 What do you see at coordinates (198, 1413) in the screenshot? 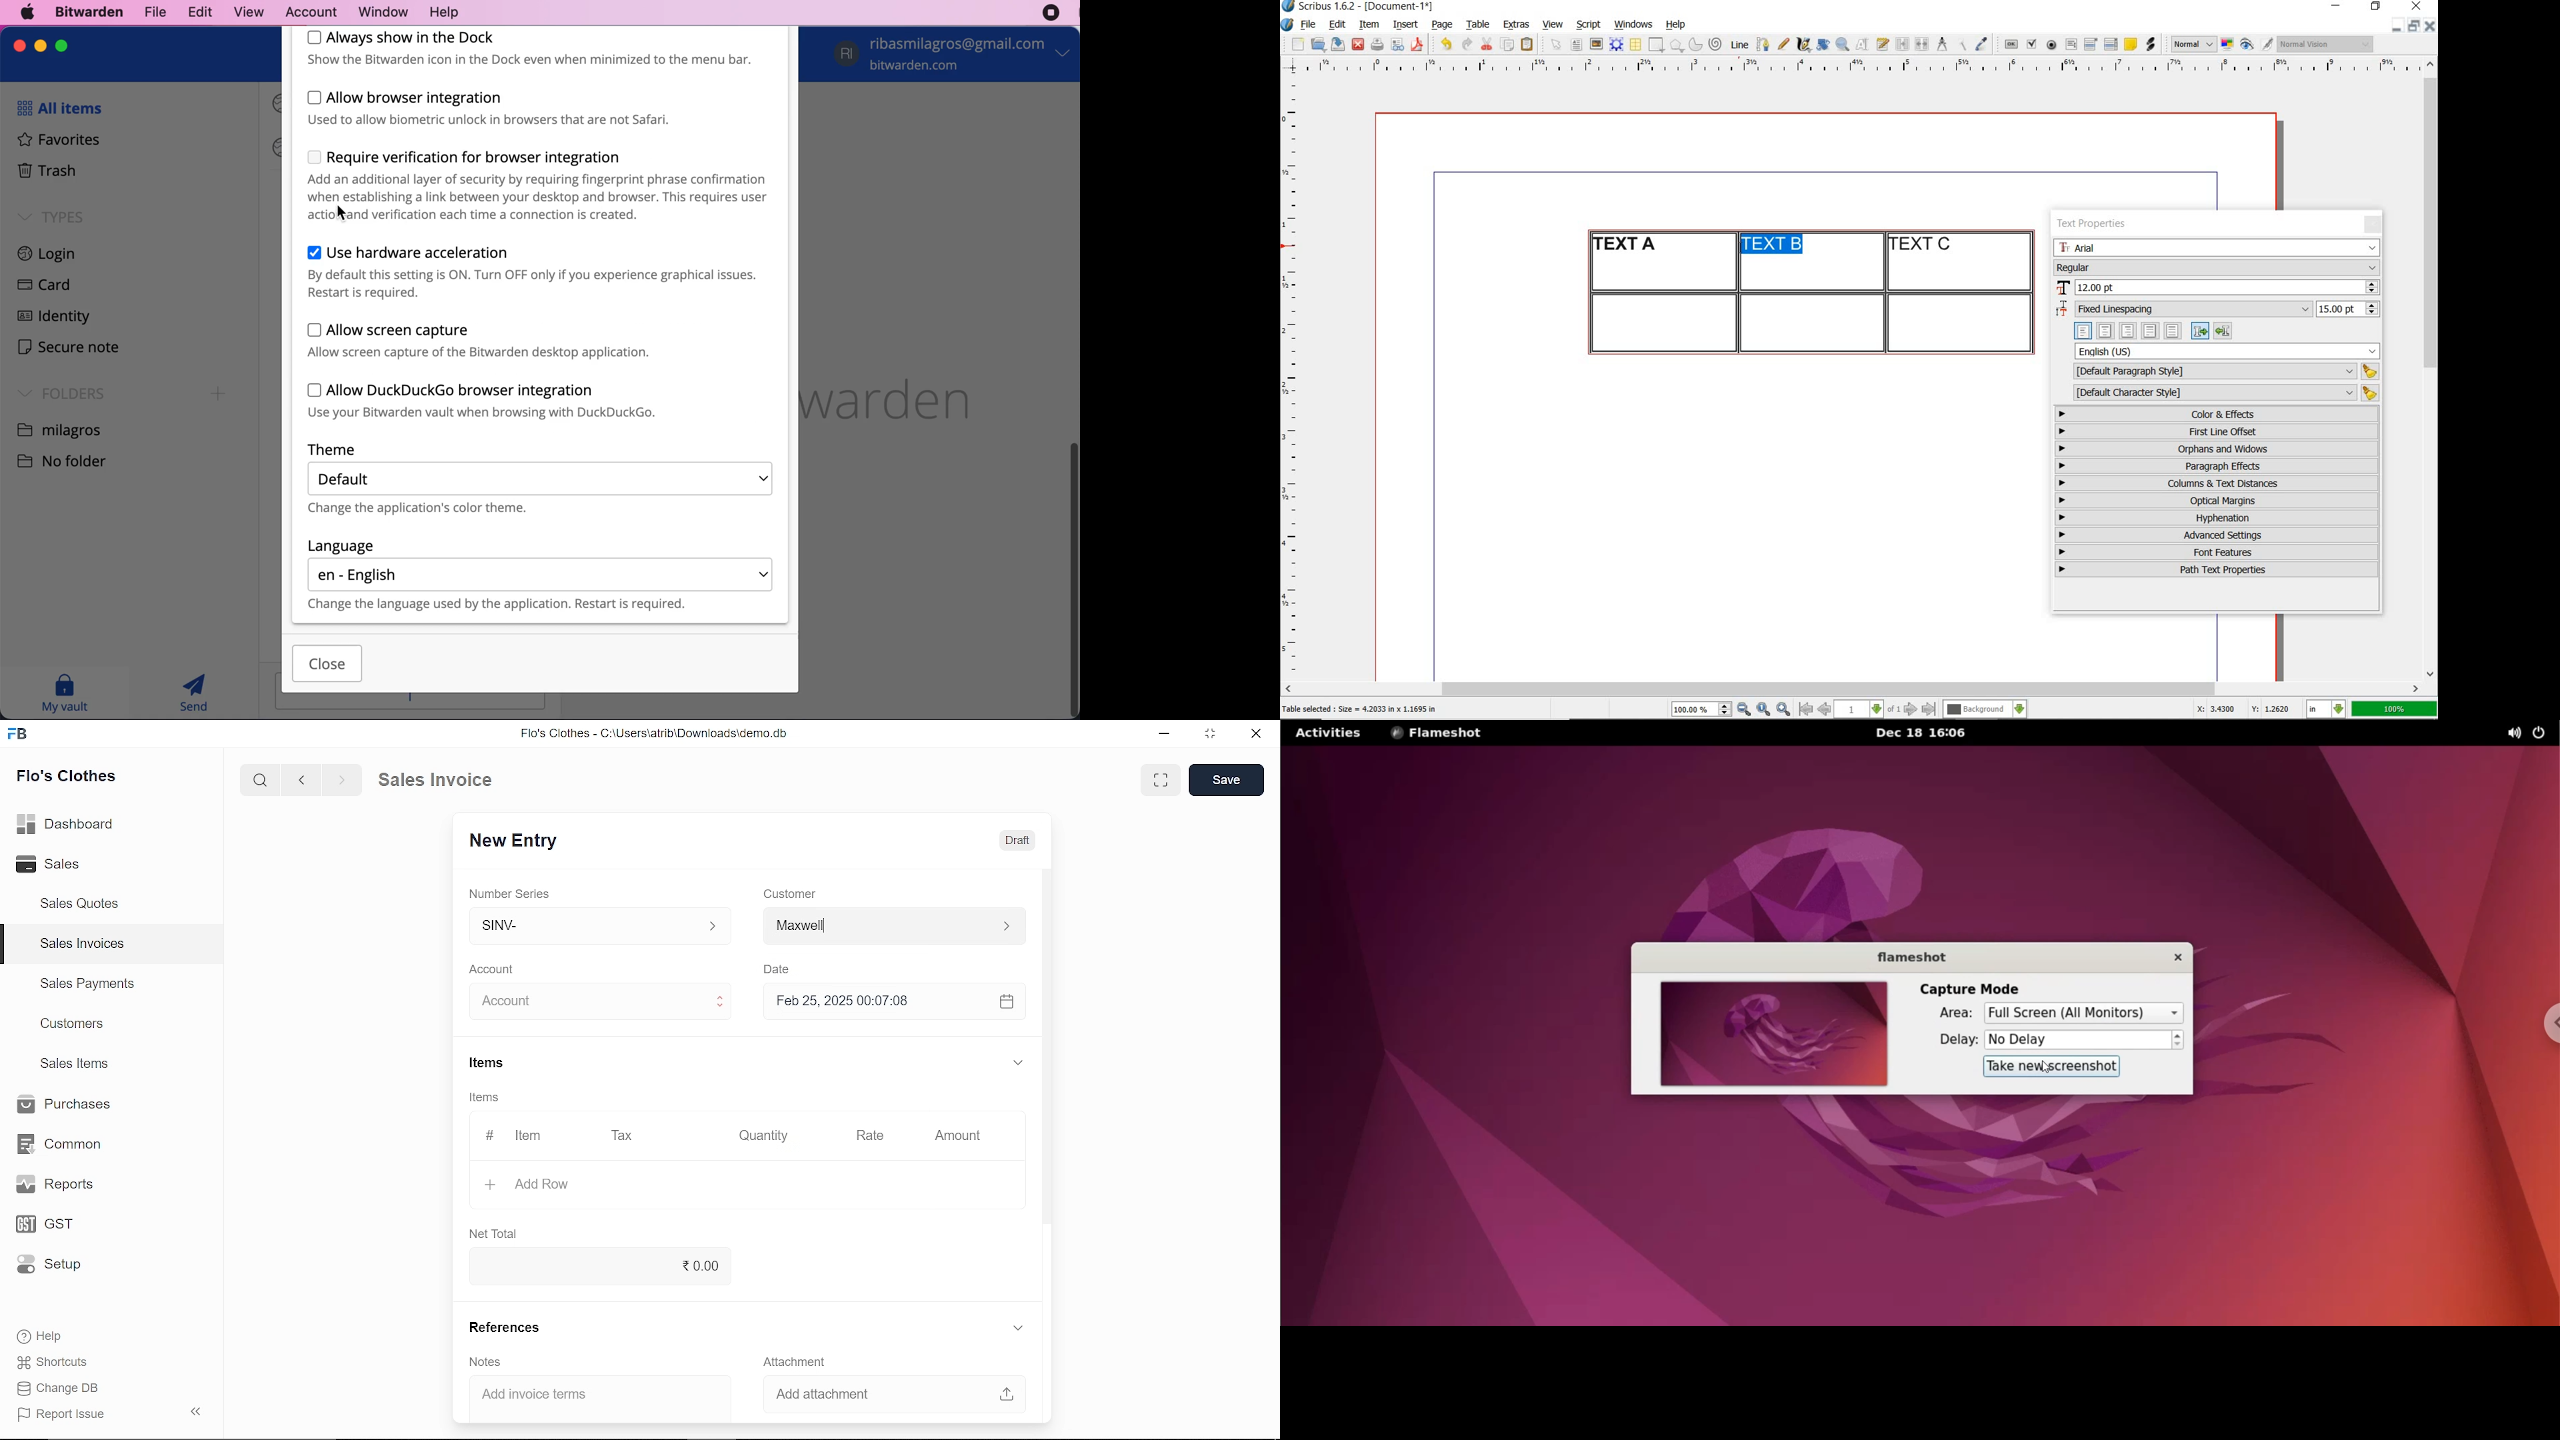
I see `collapse` at bounding box center [198, 1413].